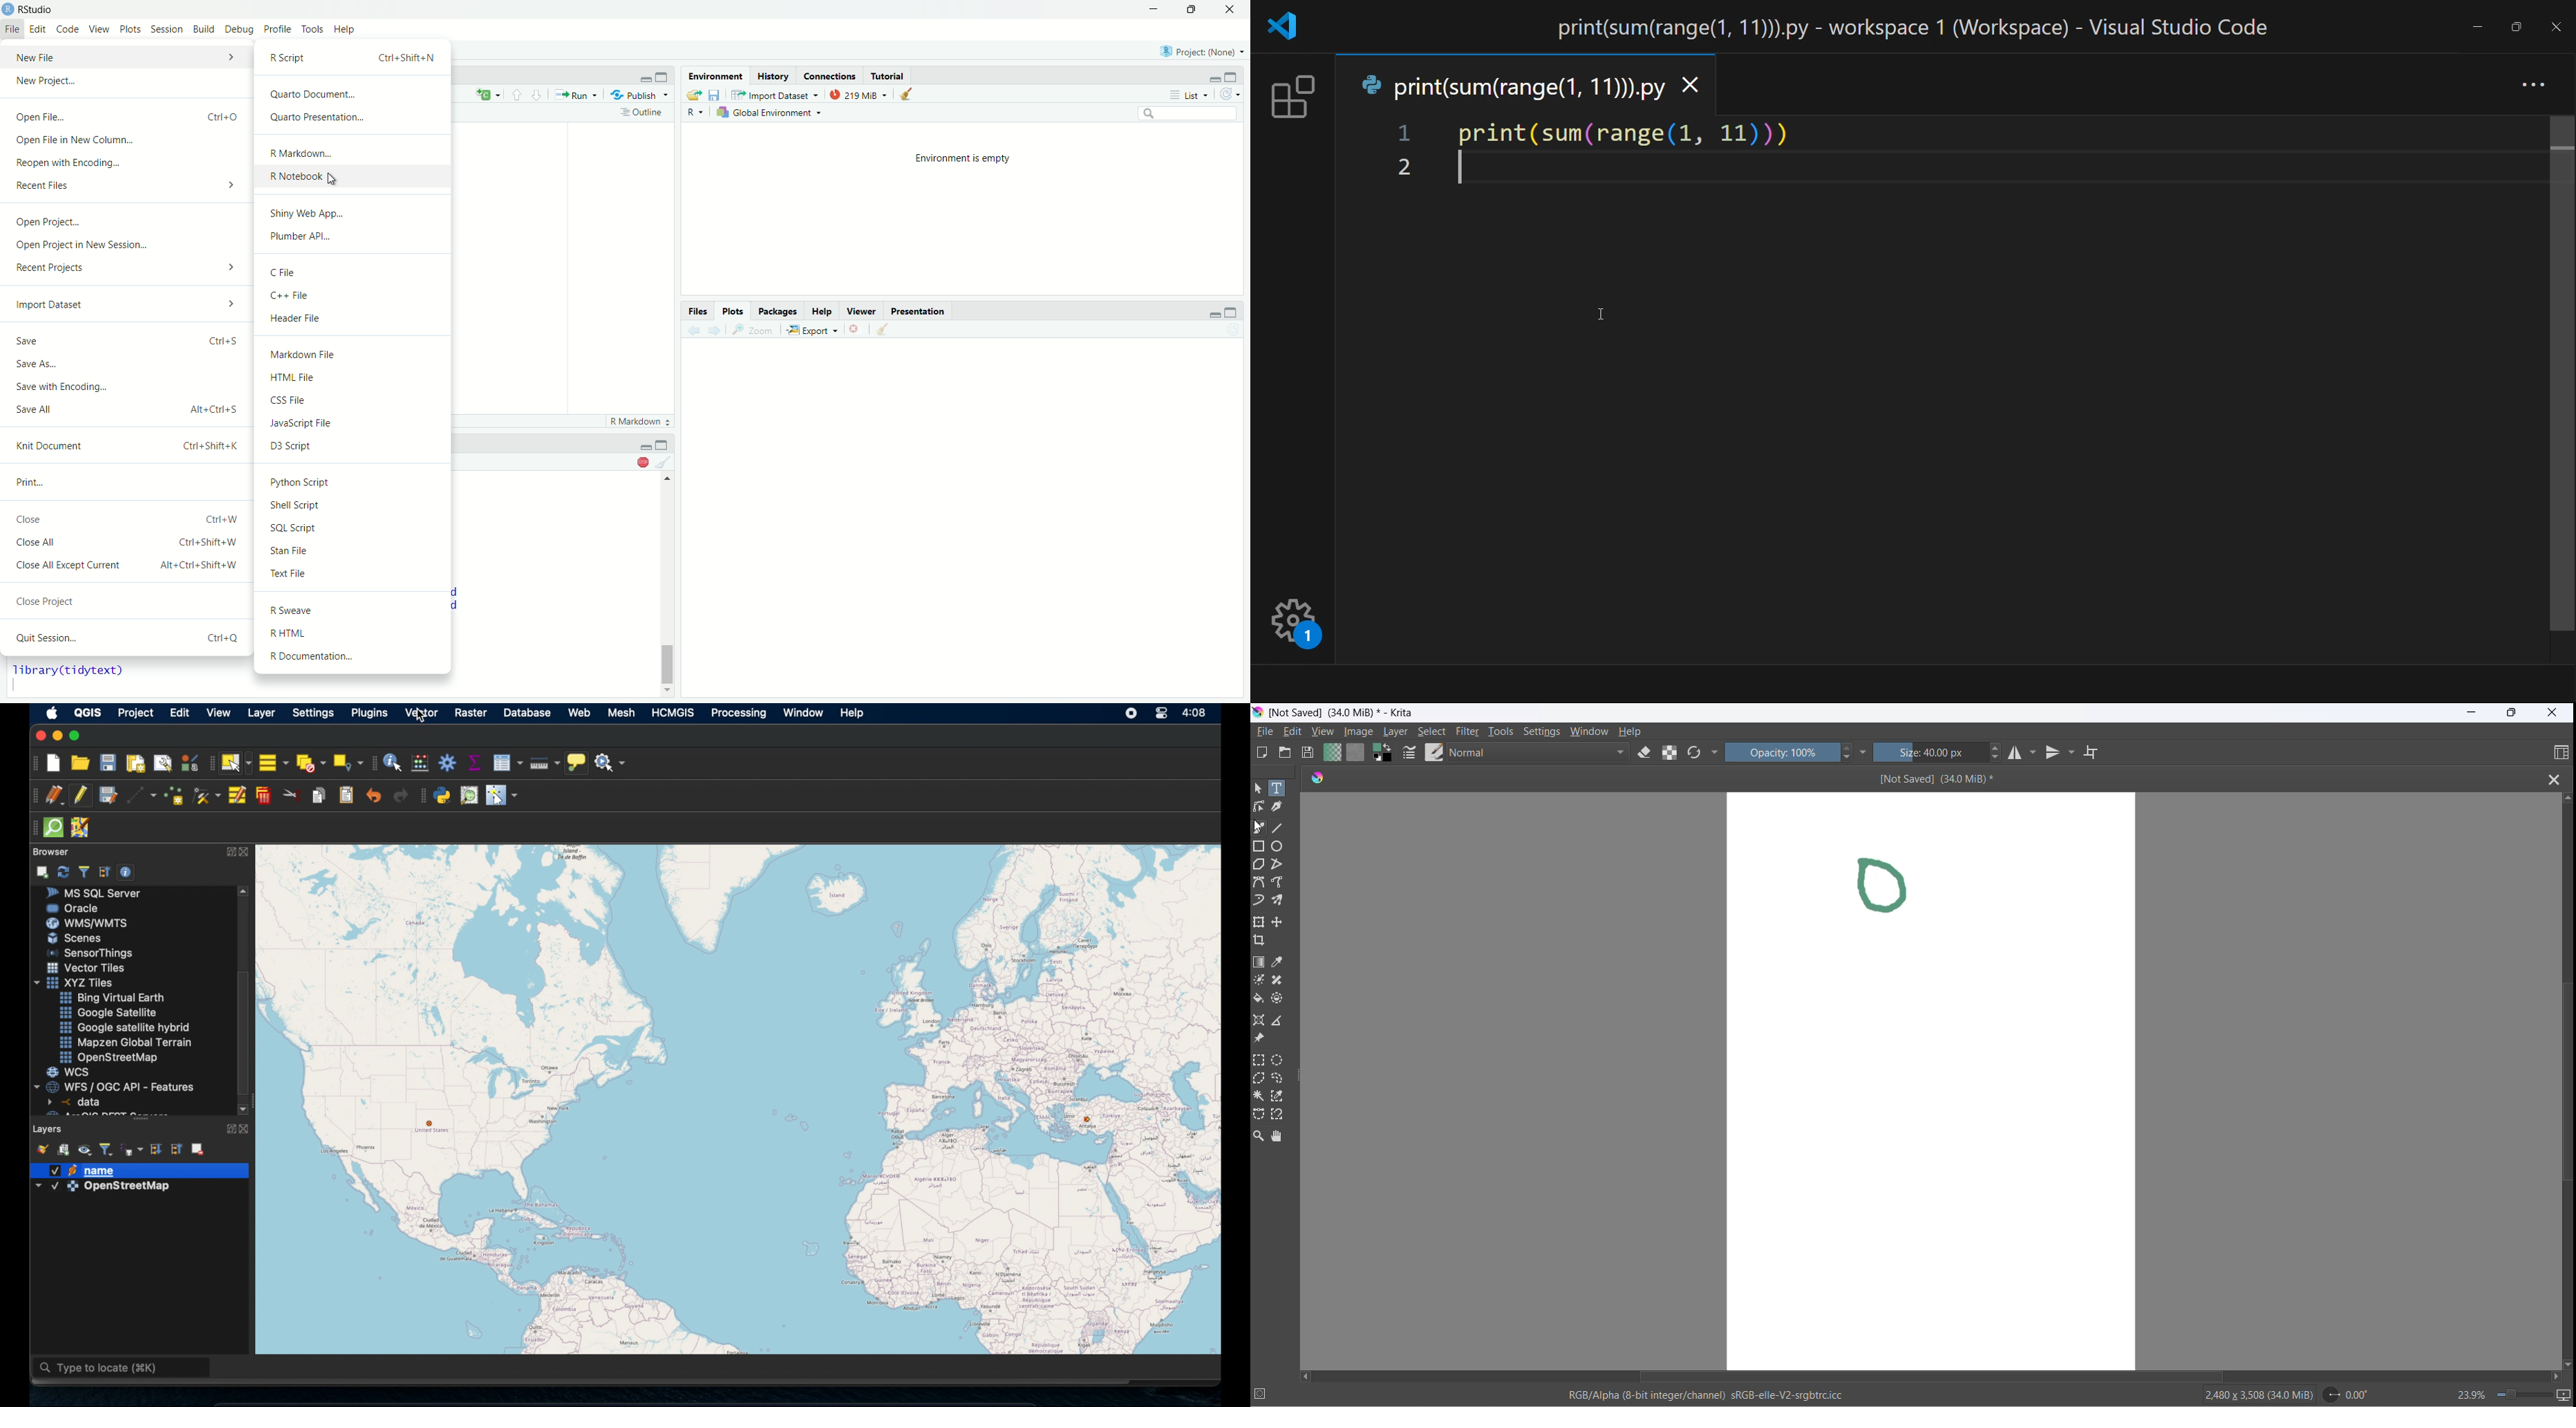  I want to click on select shape tool, so click(1261, 790).